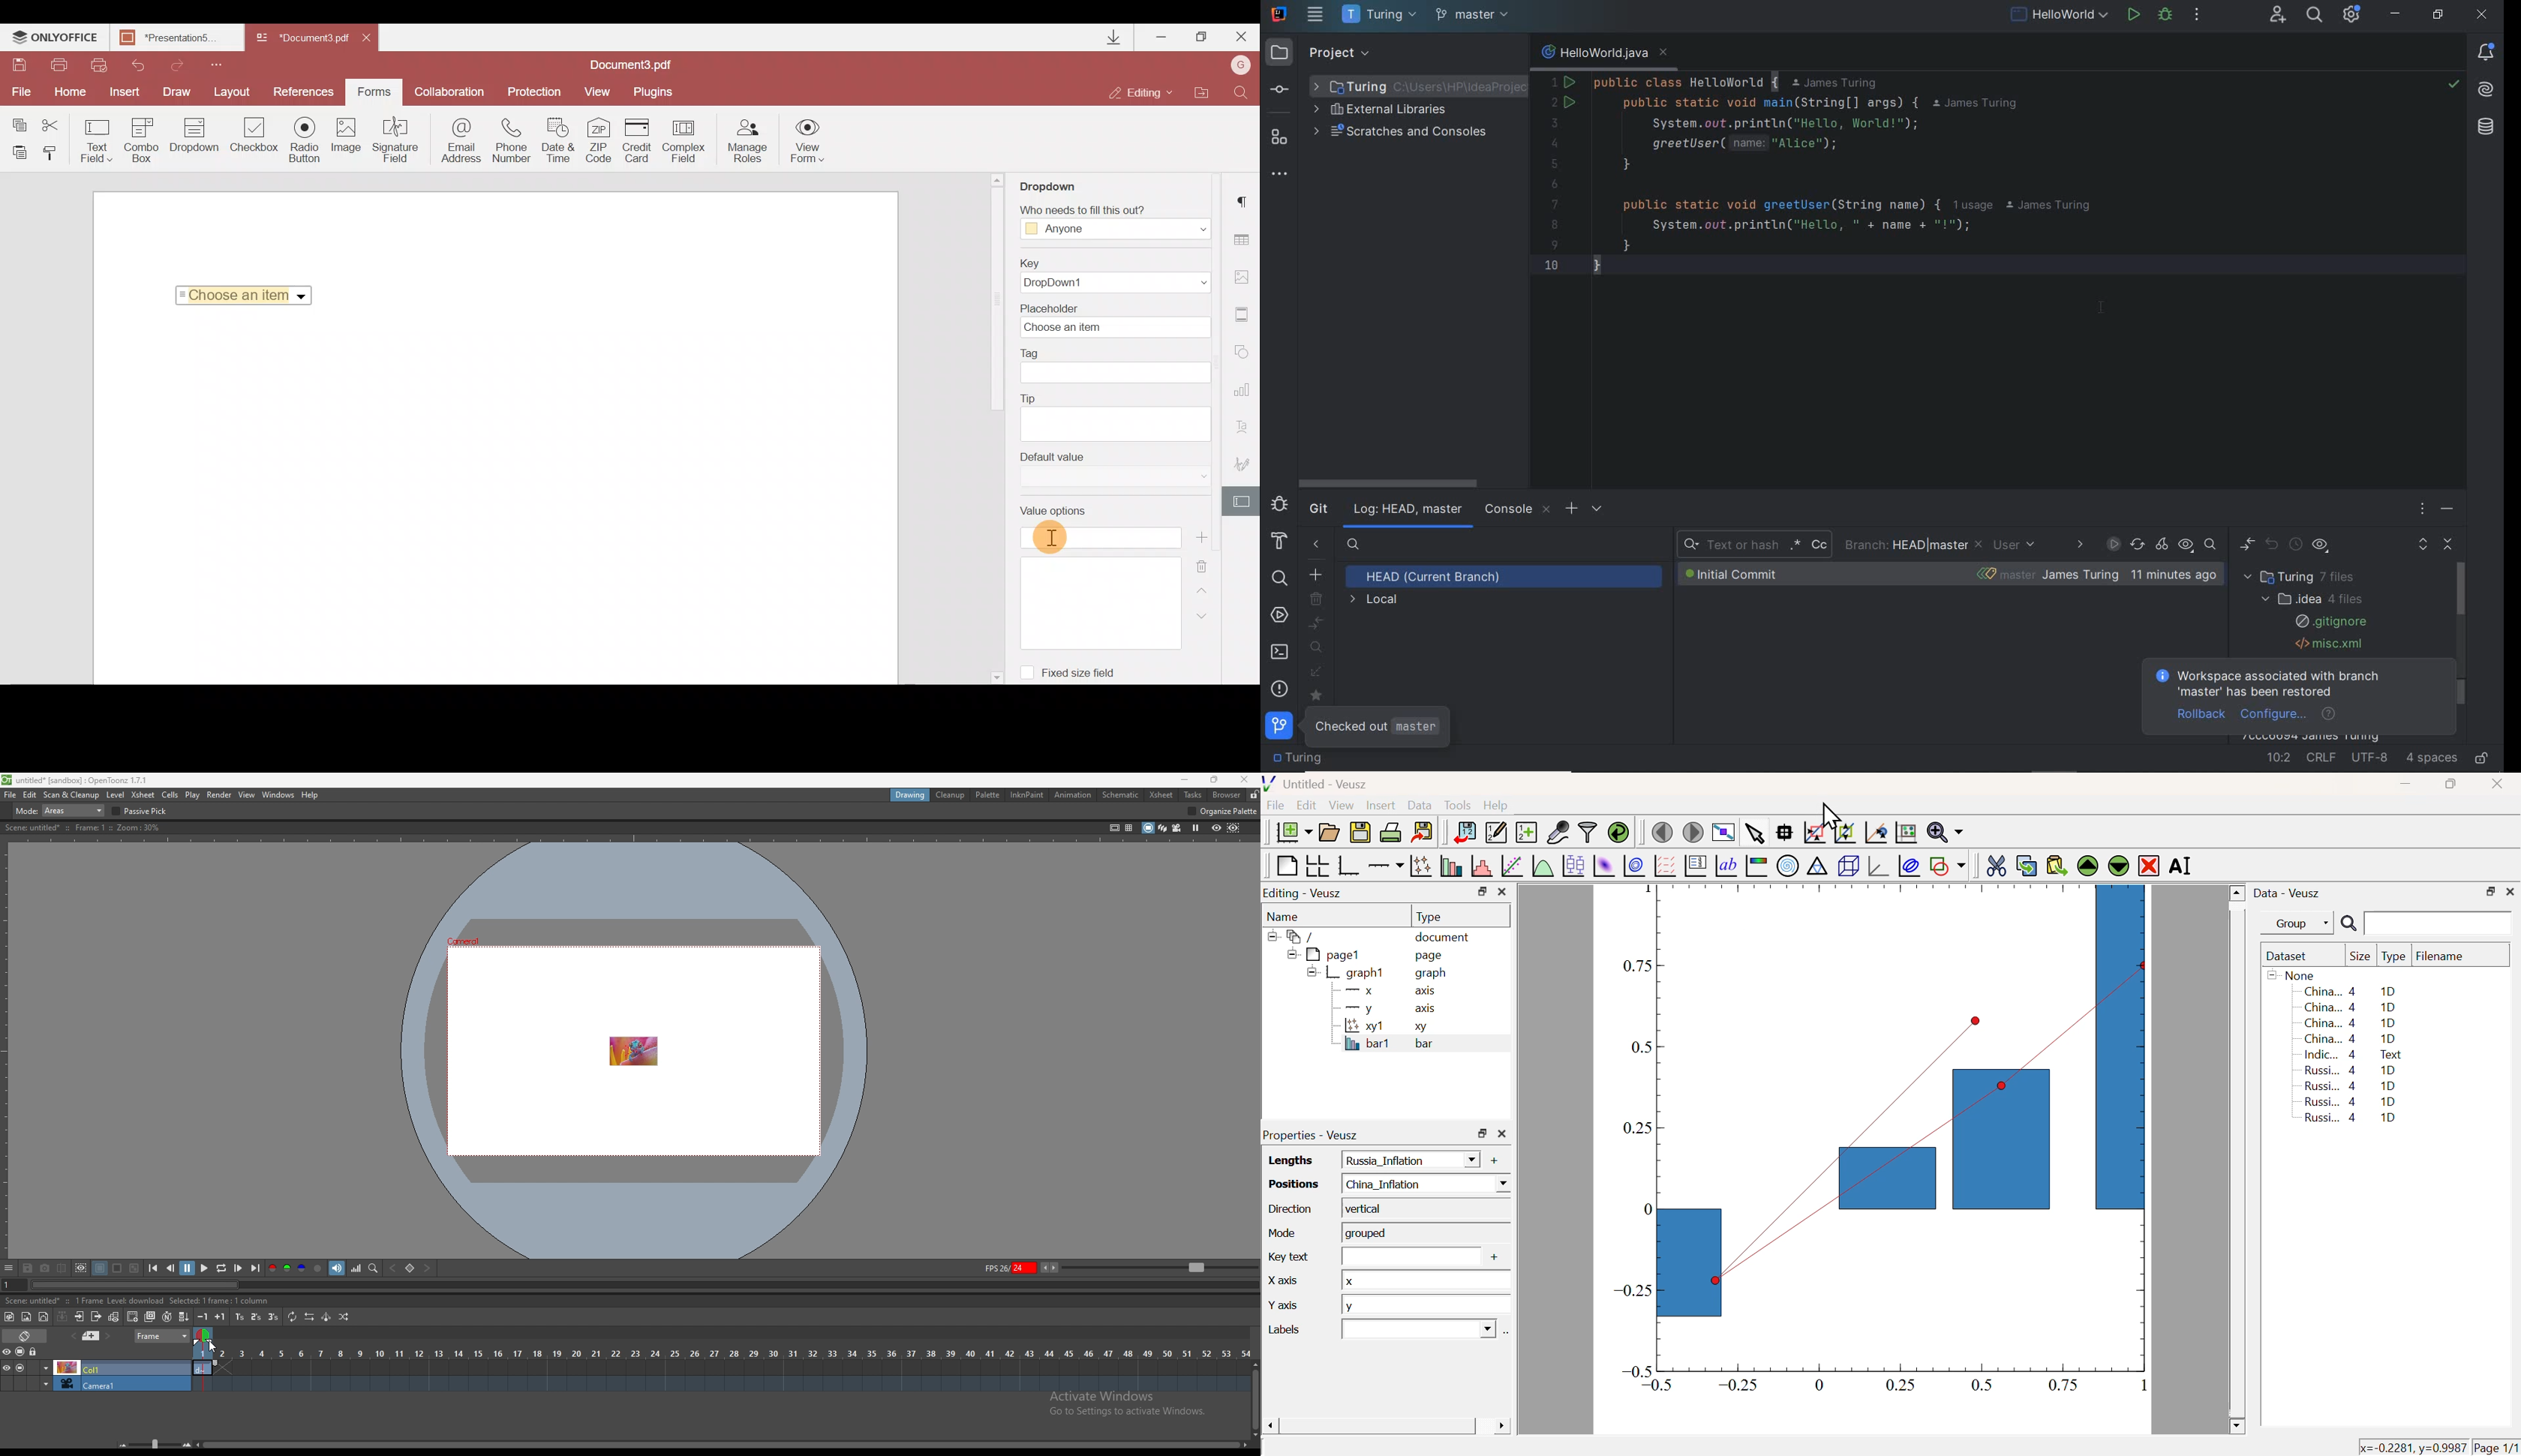  I want to click on INITIAL COMMIT, so click(1750, 574).